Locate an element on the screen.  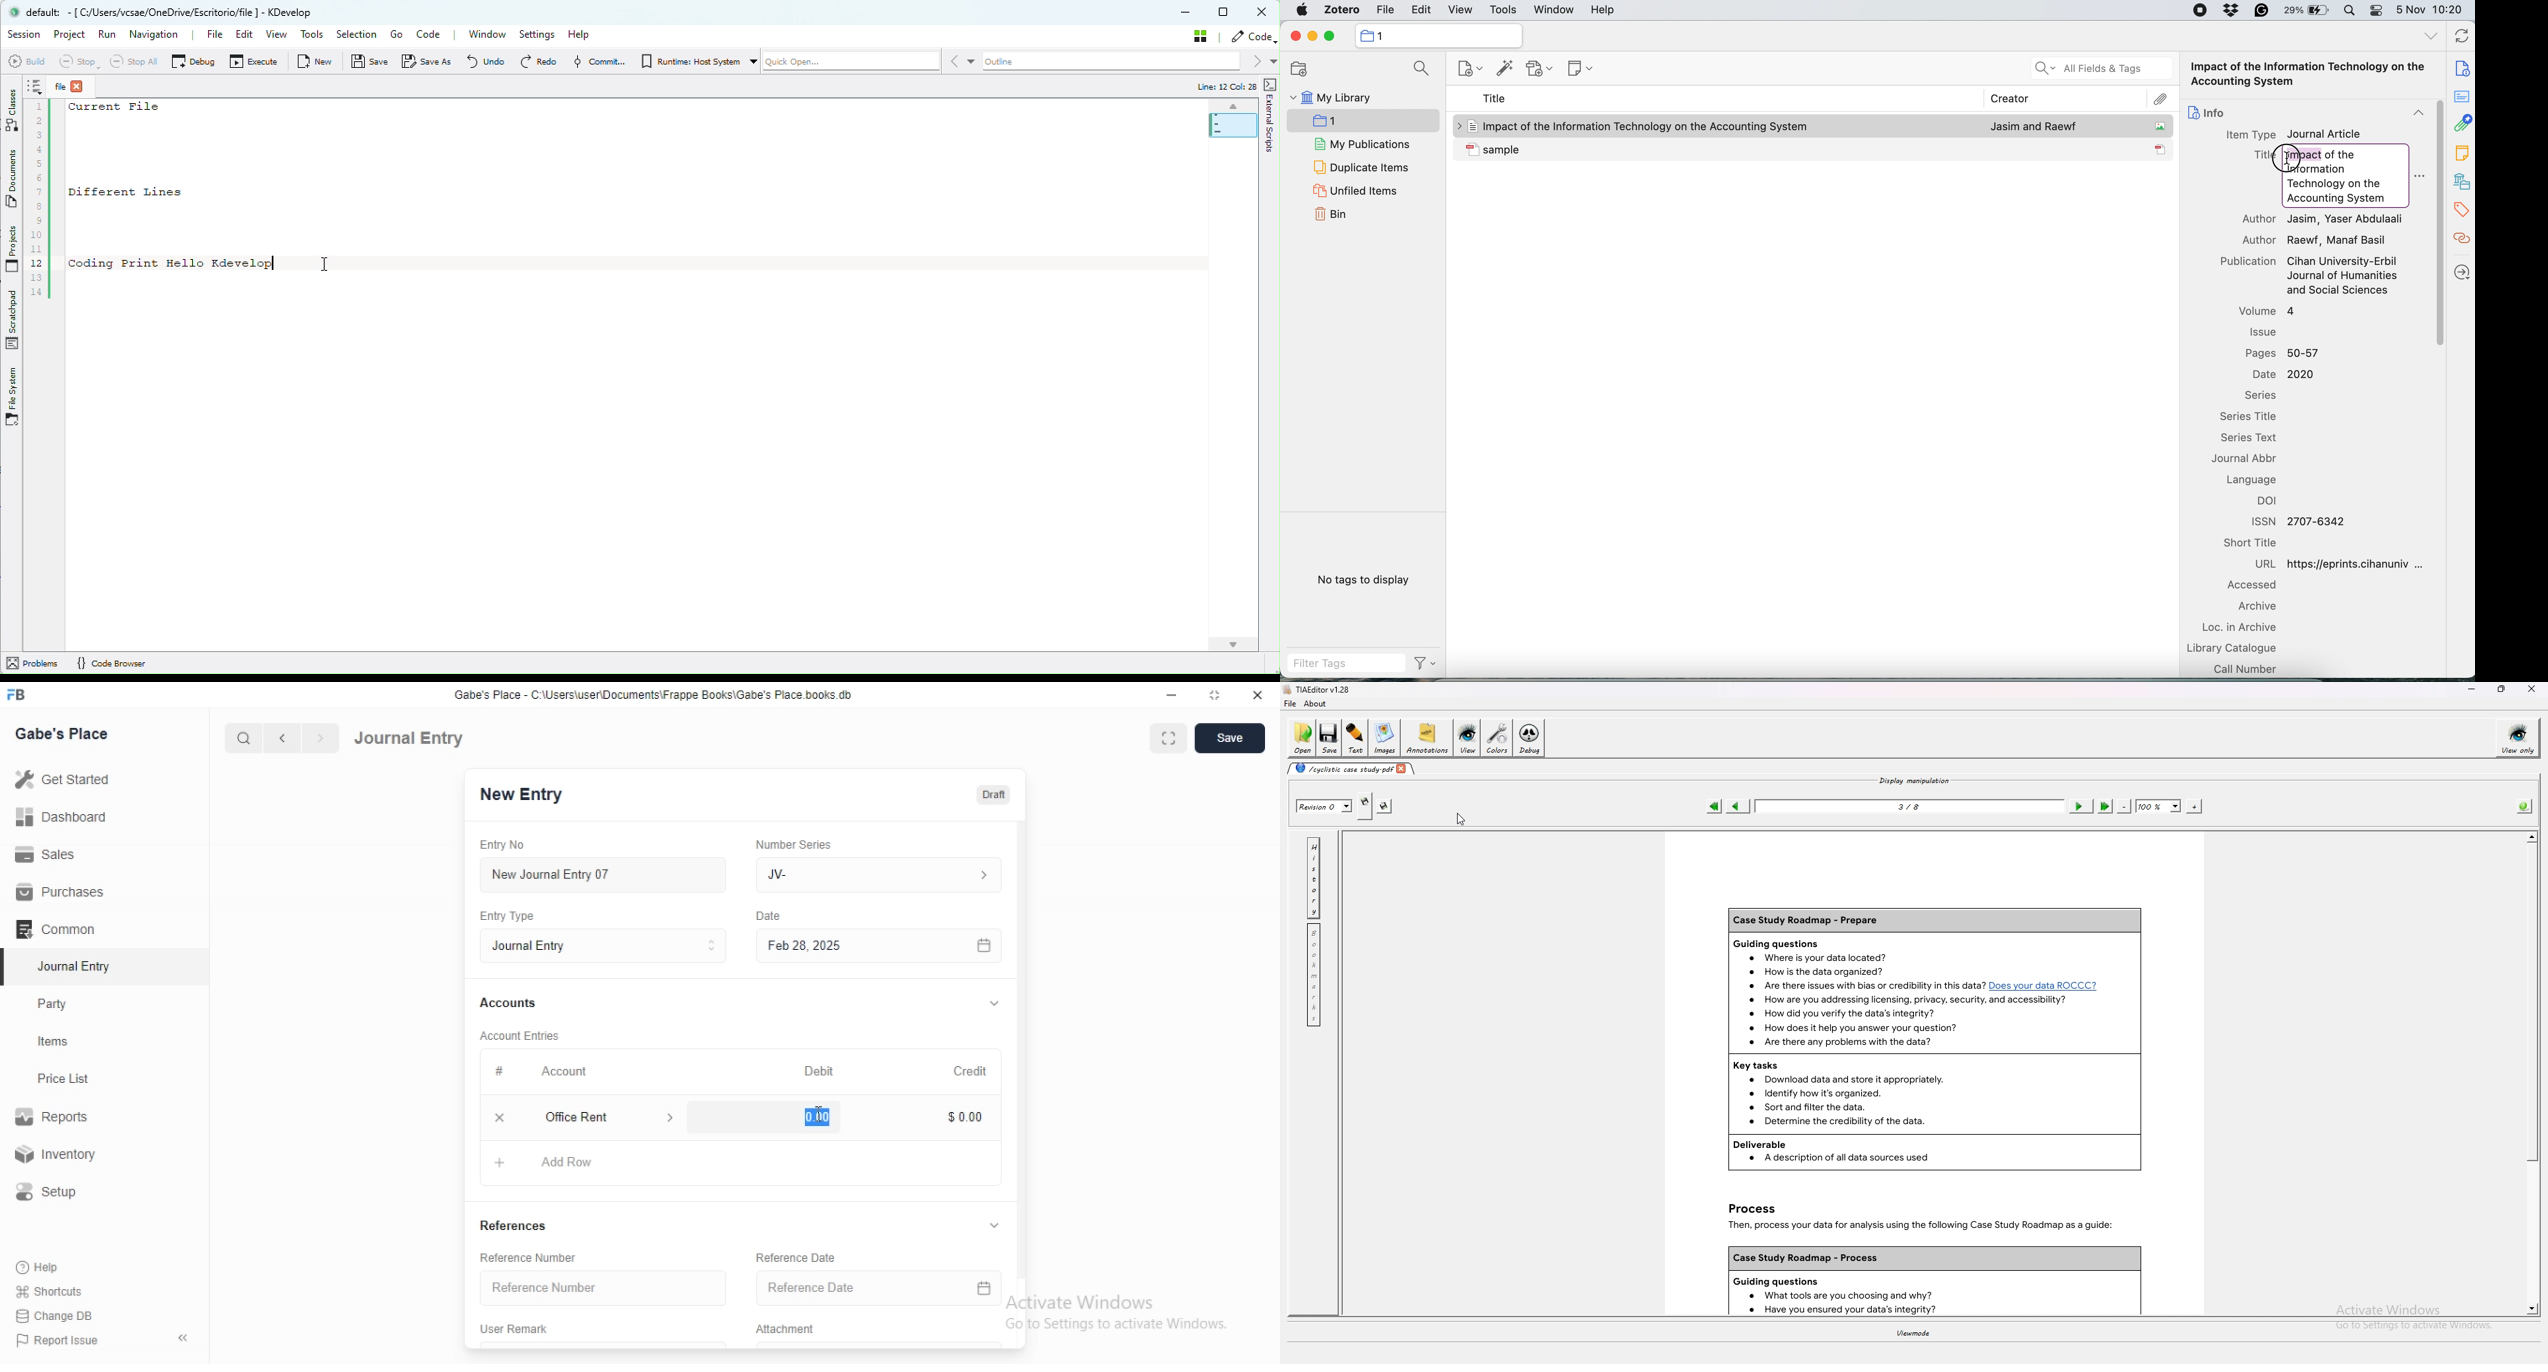
User Remark is located at coordinates (517, 1331).